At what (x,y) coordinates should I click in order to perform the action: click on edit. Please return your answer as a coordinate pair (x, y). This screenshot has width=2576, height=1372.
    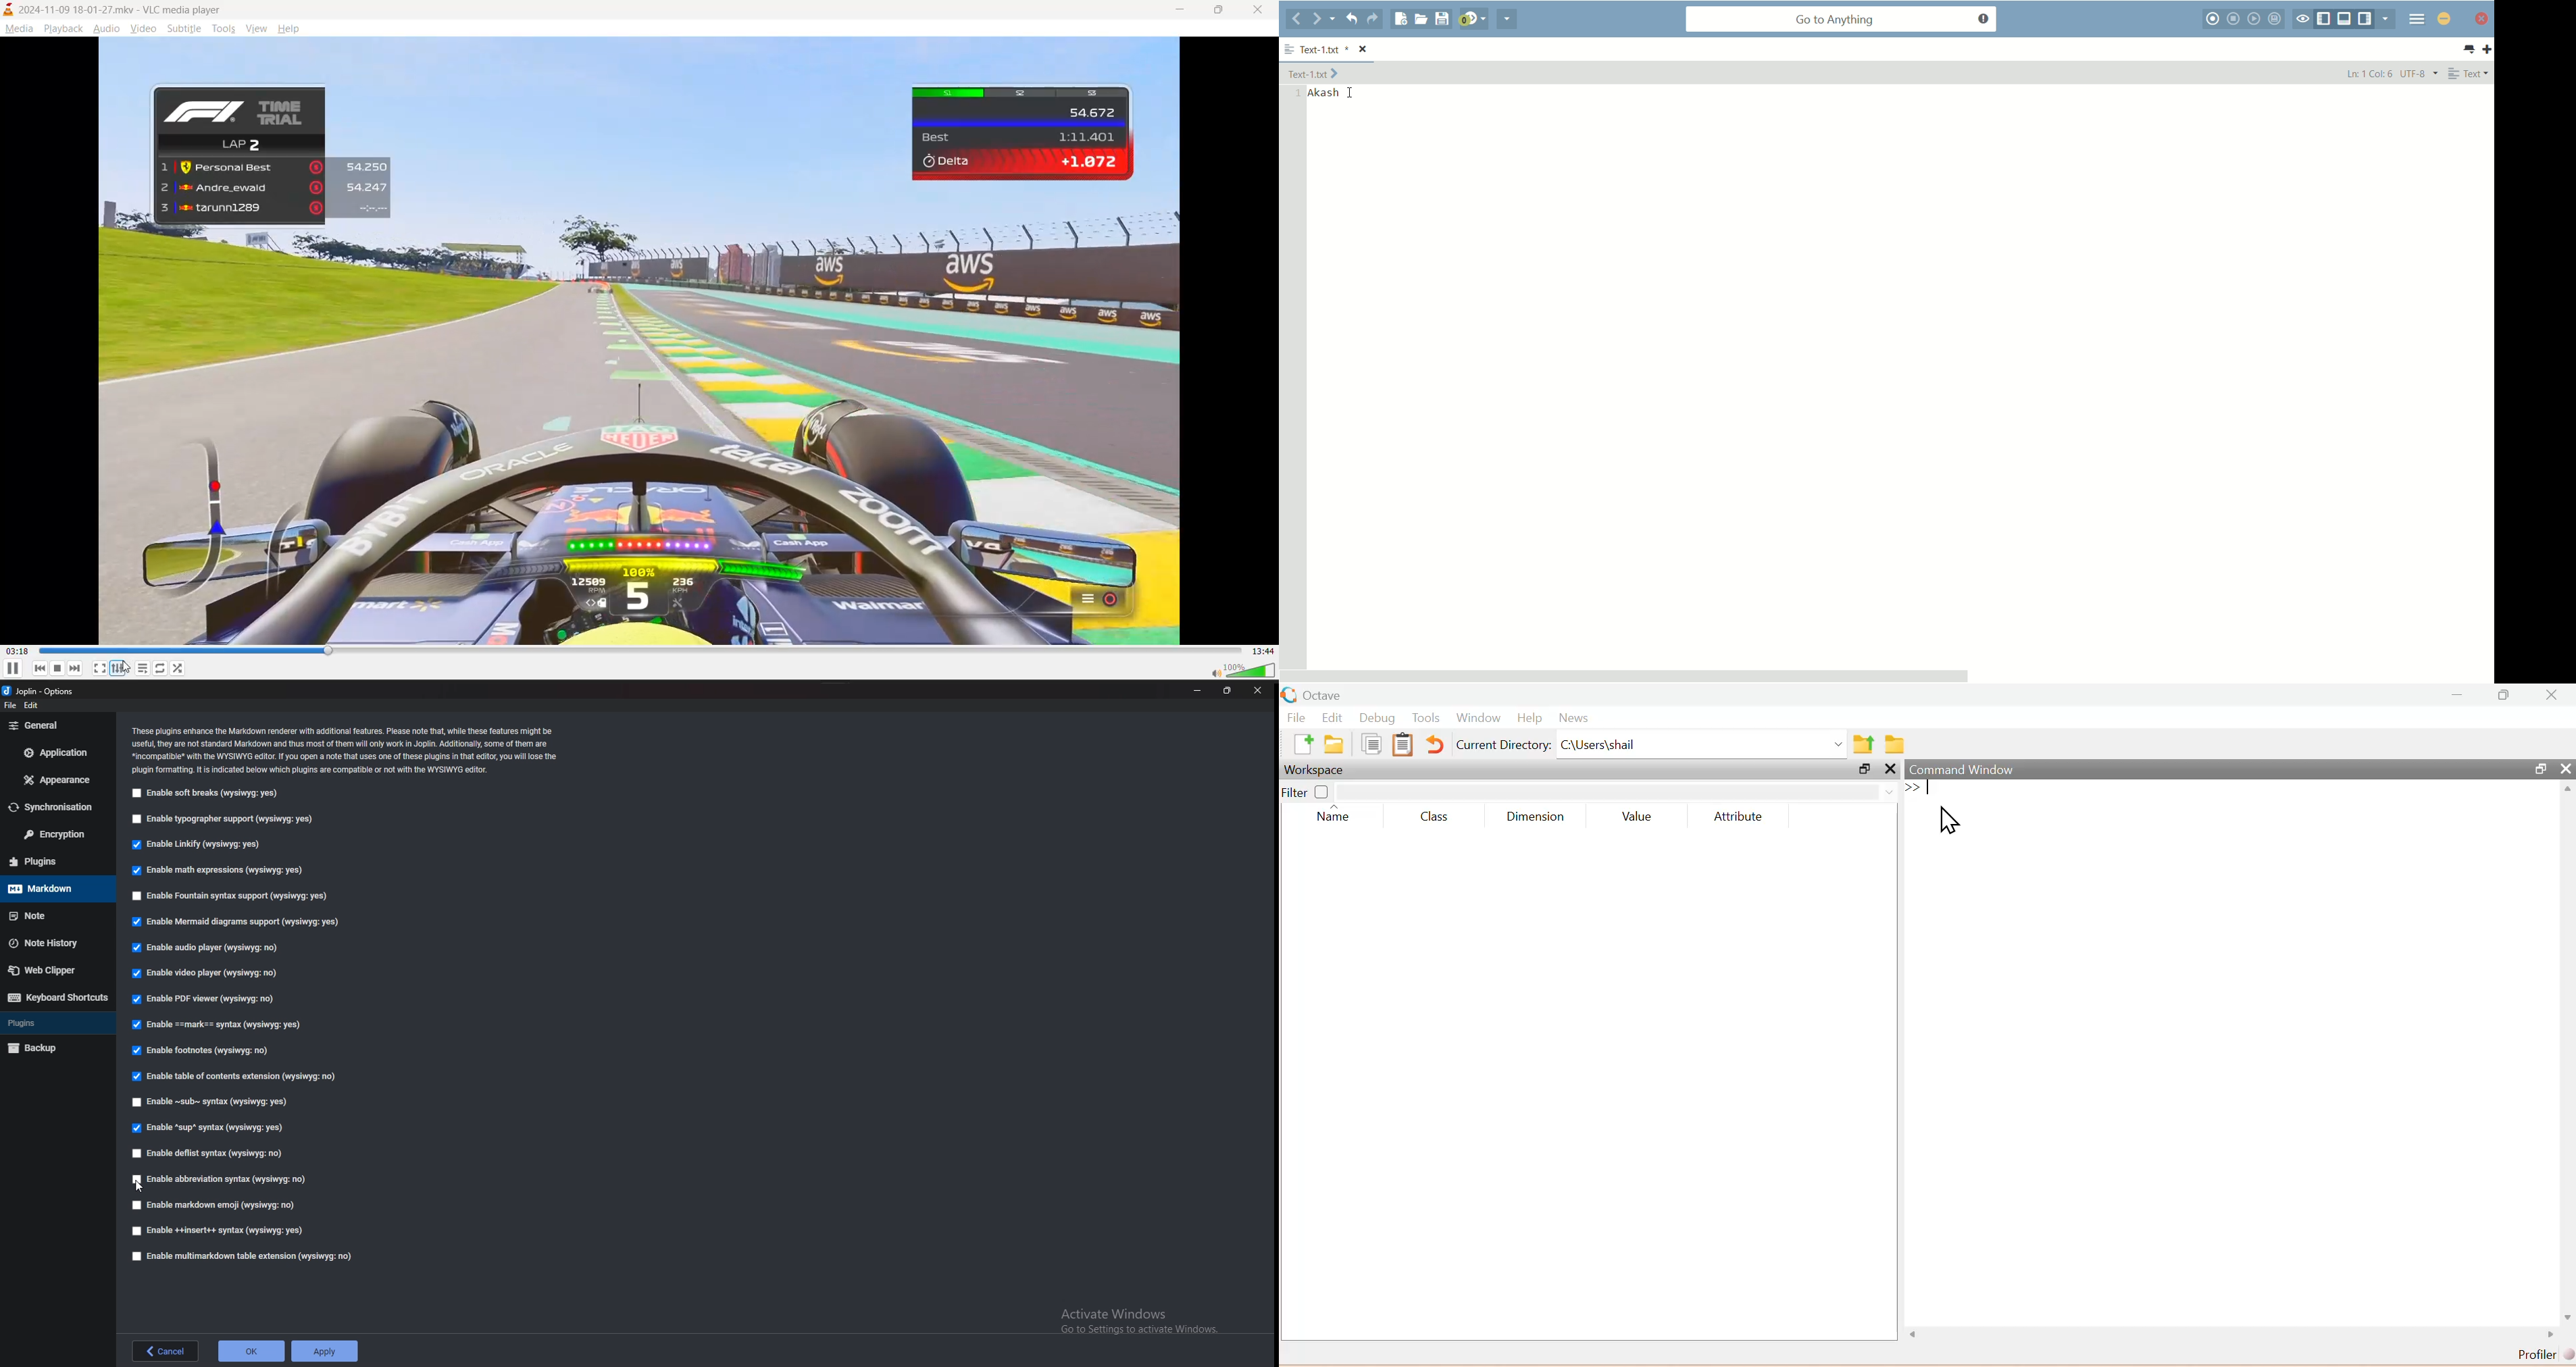
    Looking at the image, I should click on (39, 705).